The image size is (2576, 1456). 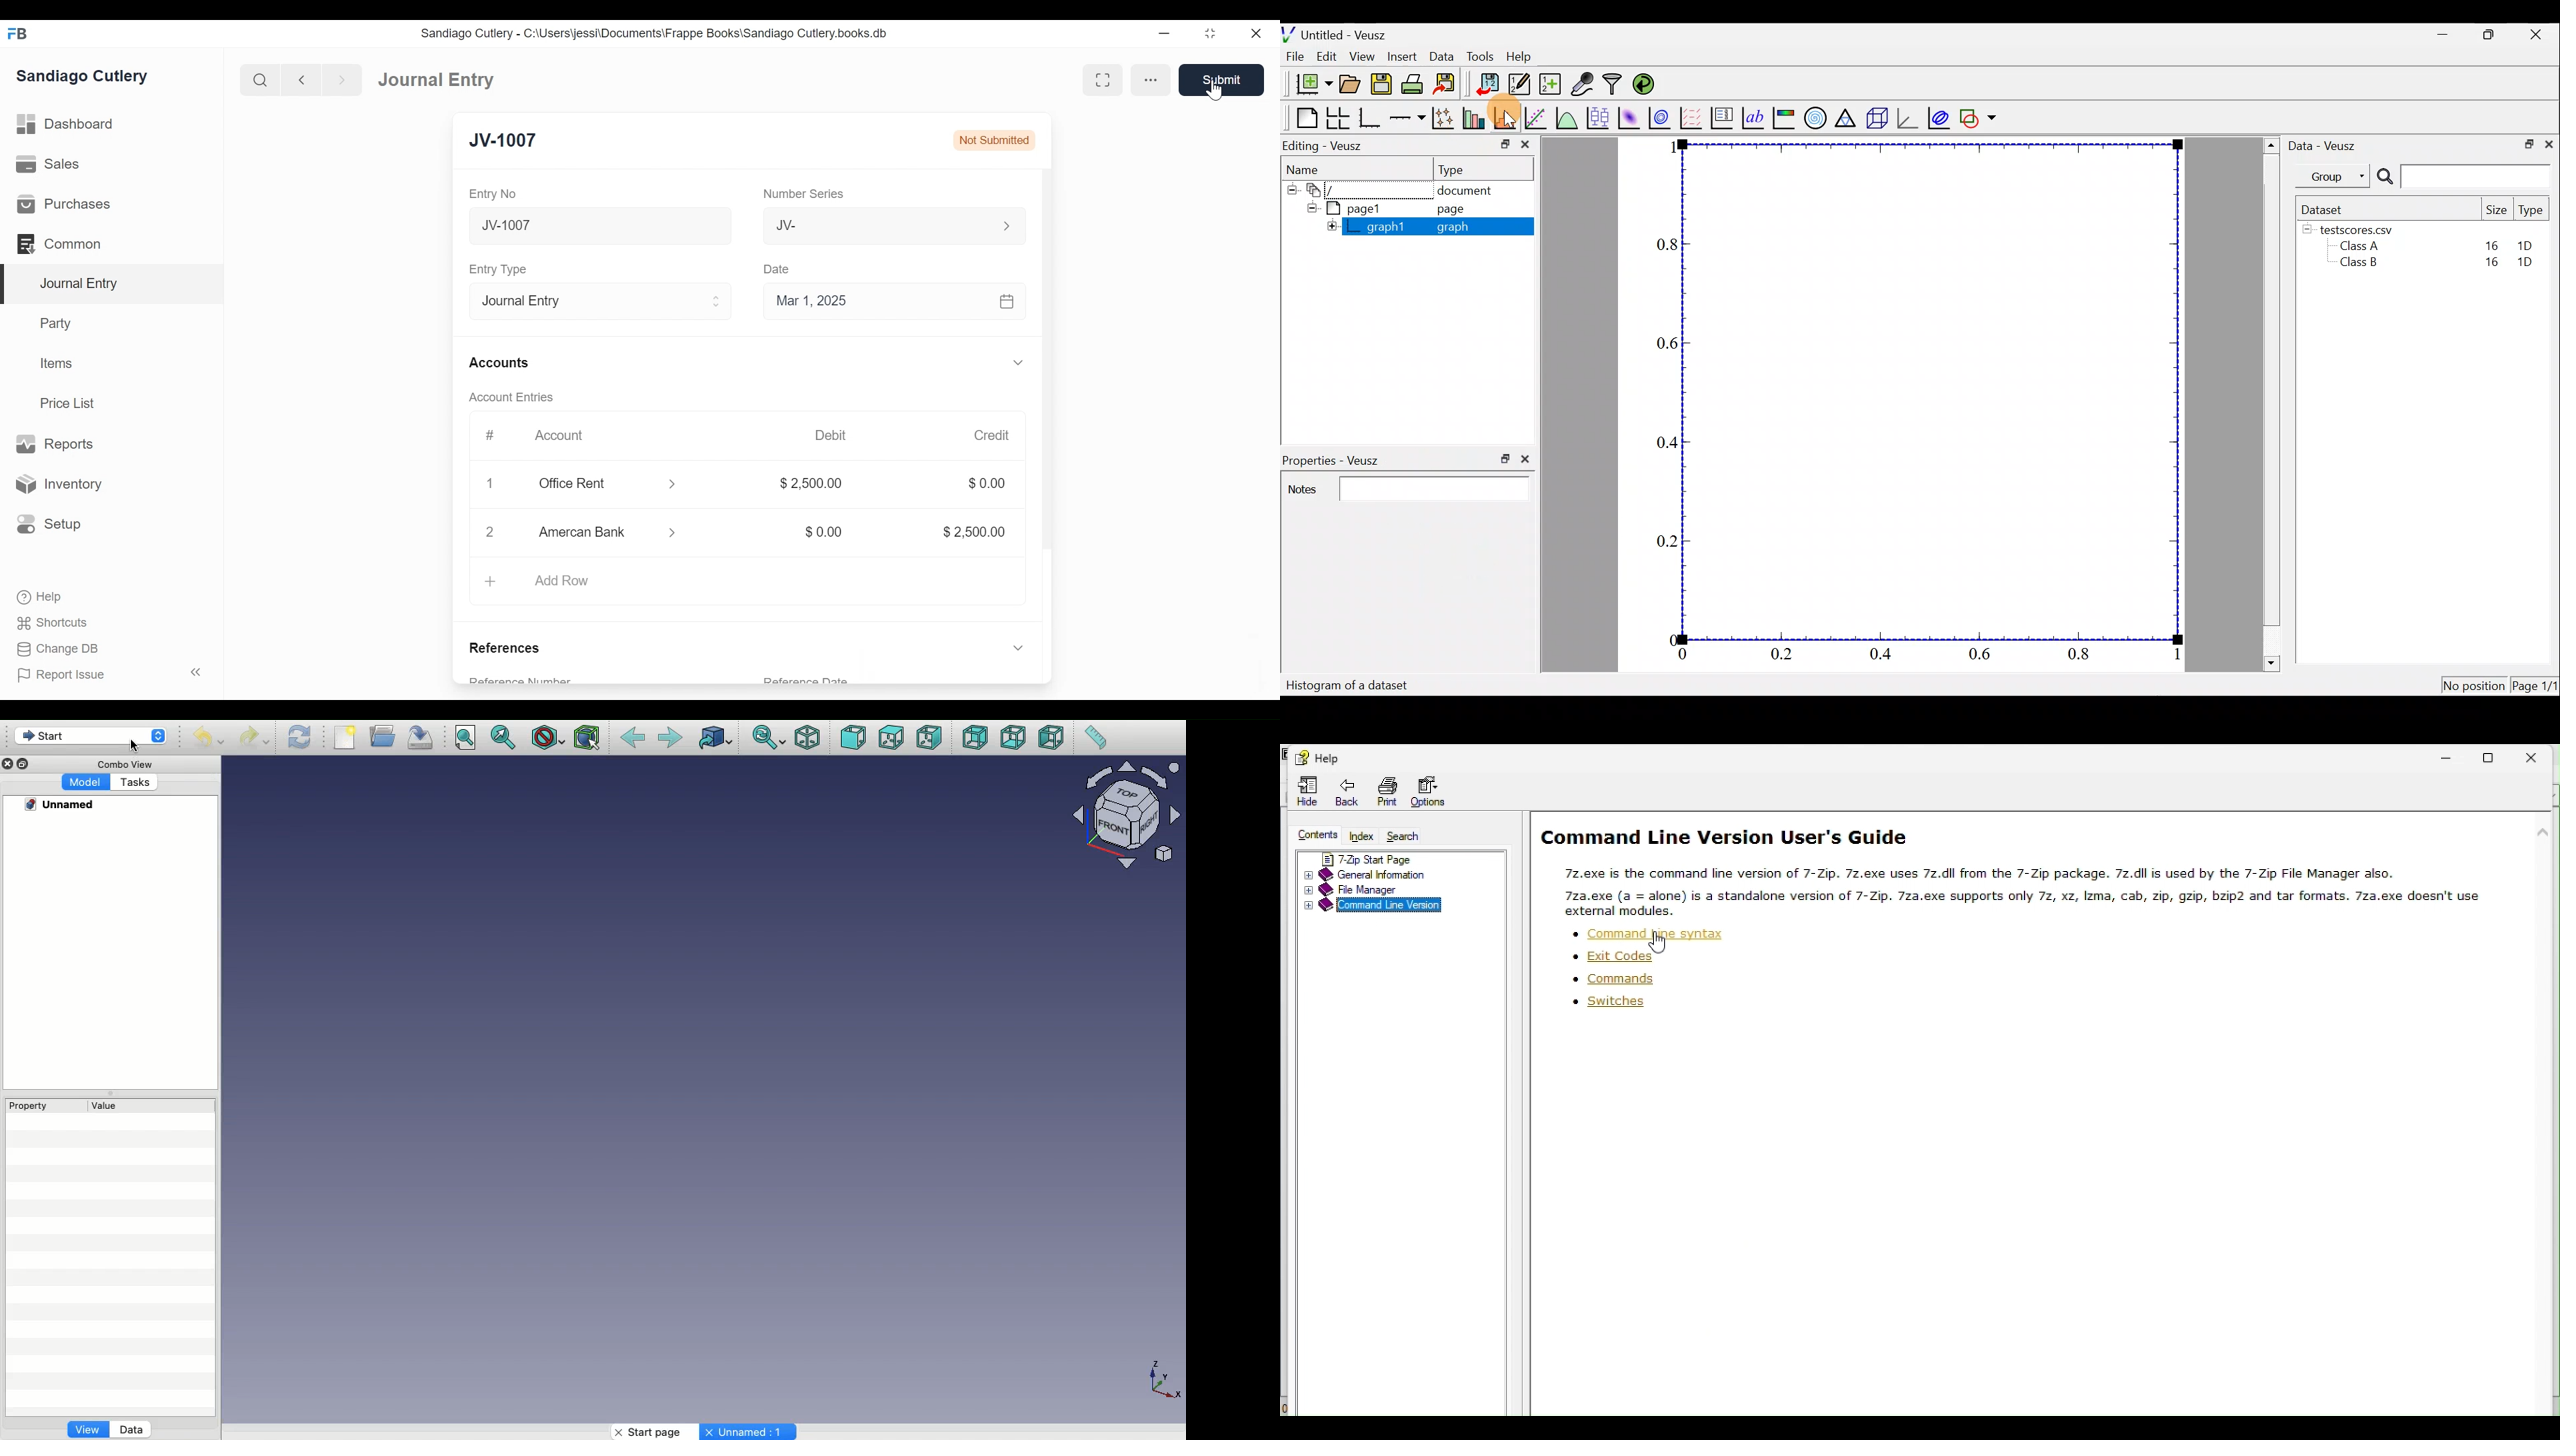 I want to click on graph plot area, so click(x=1937, y=393).